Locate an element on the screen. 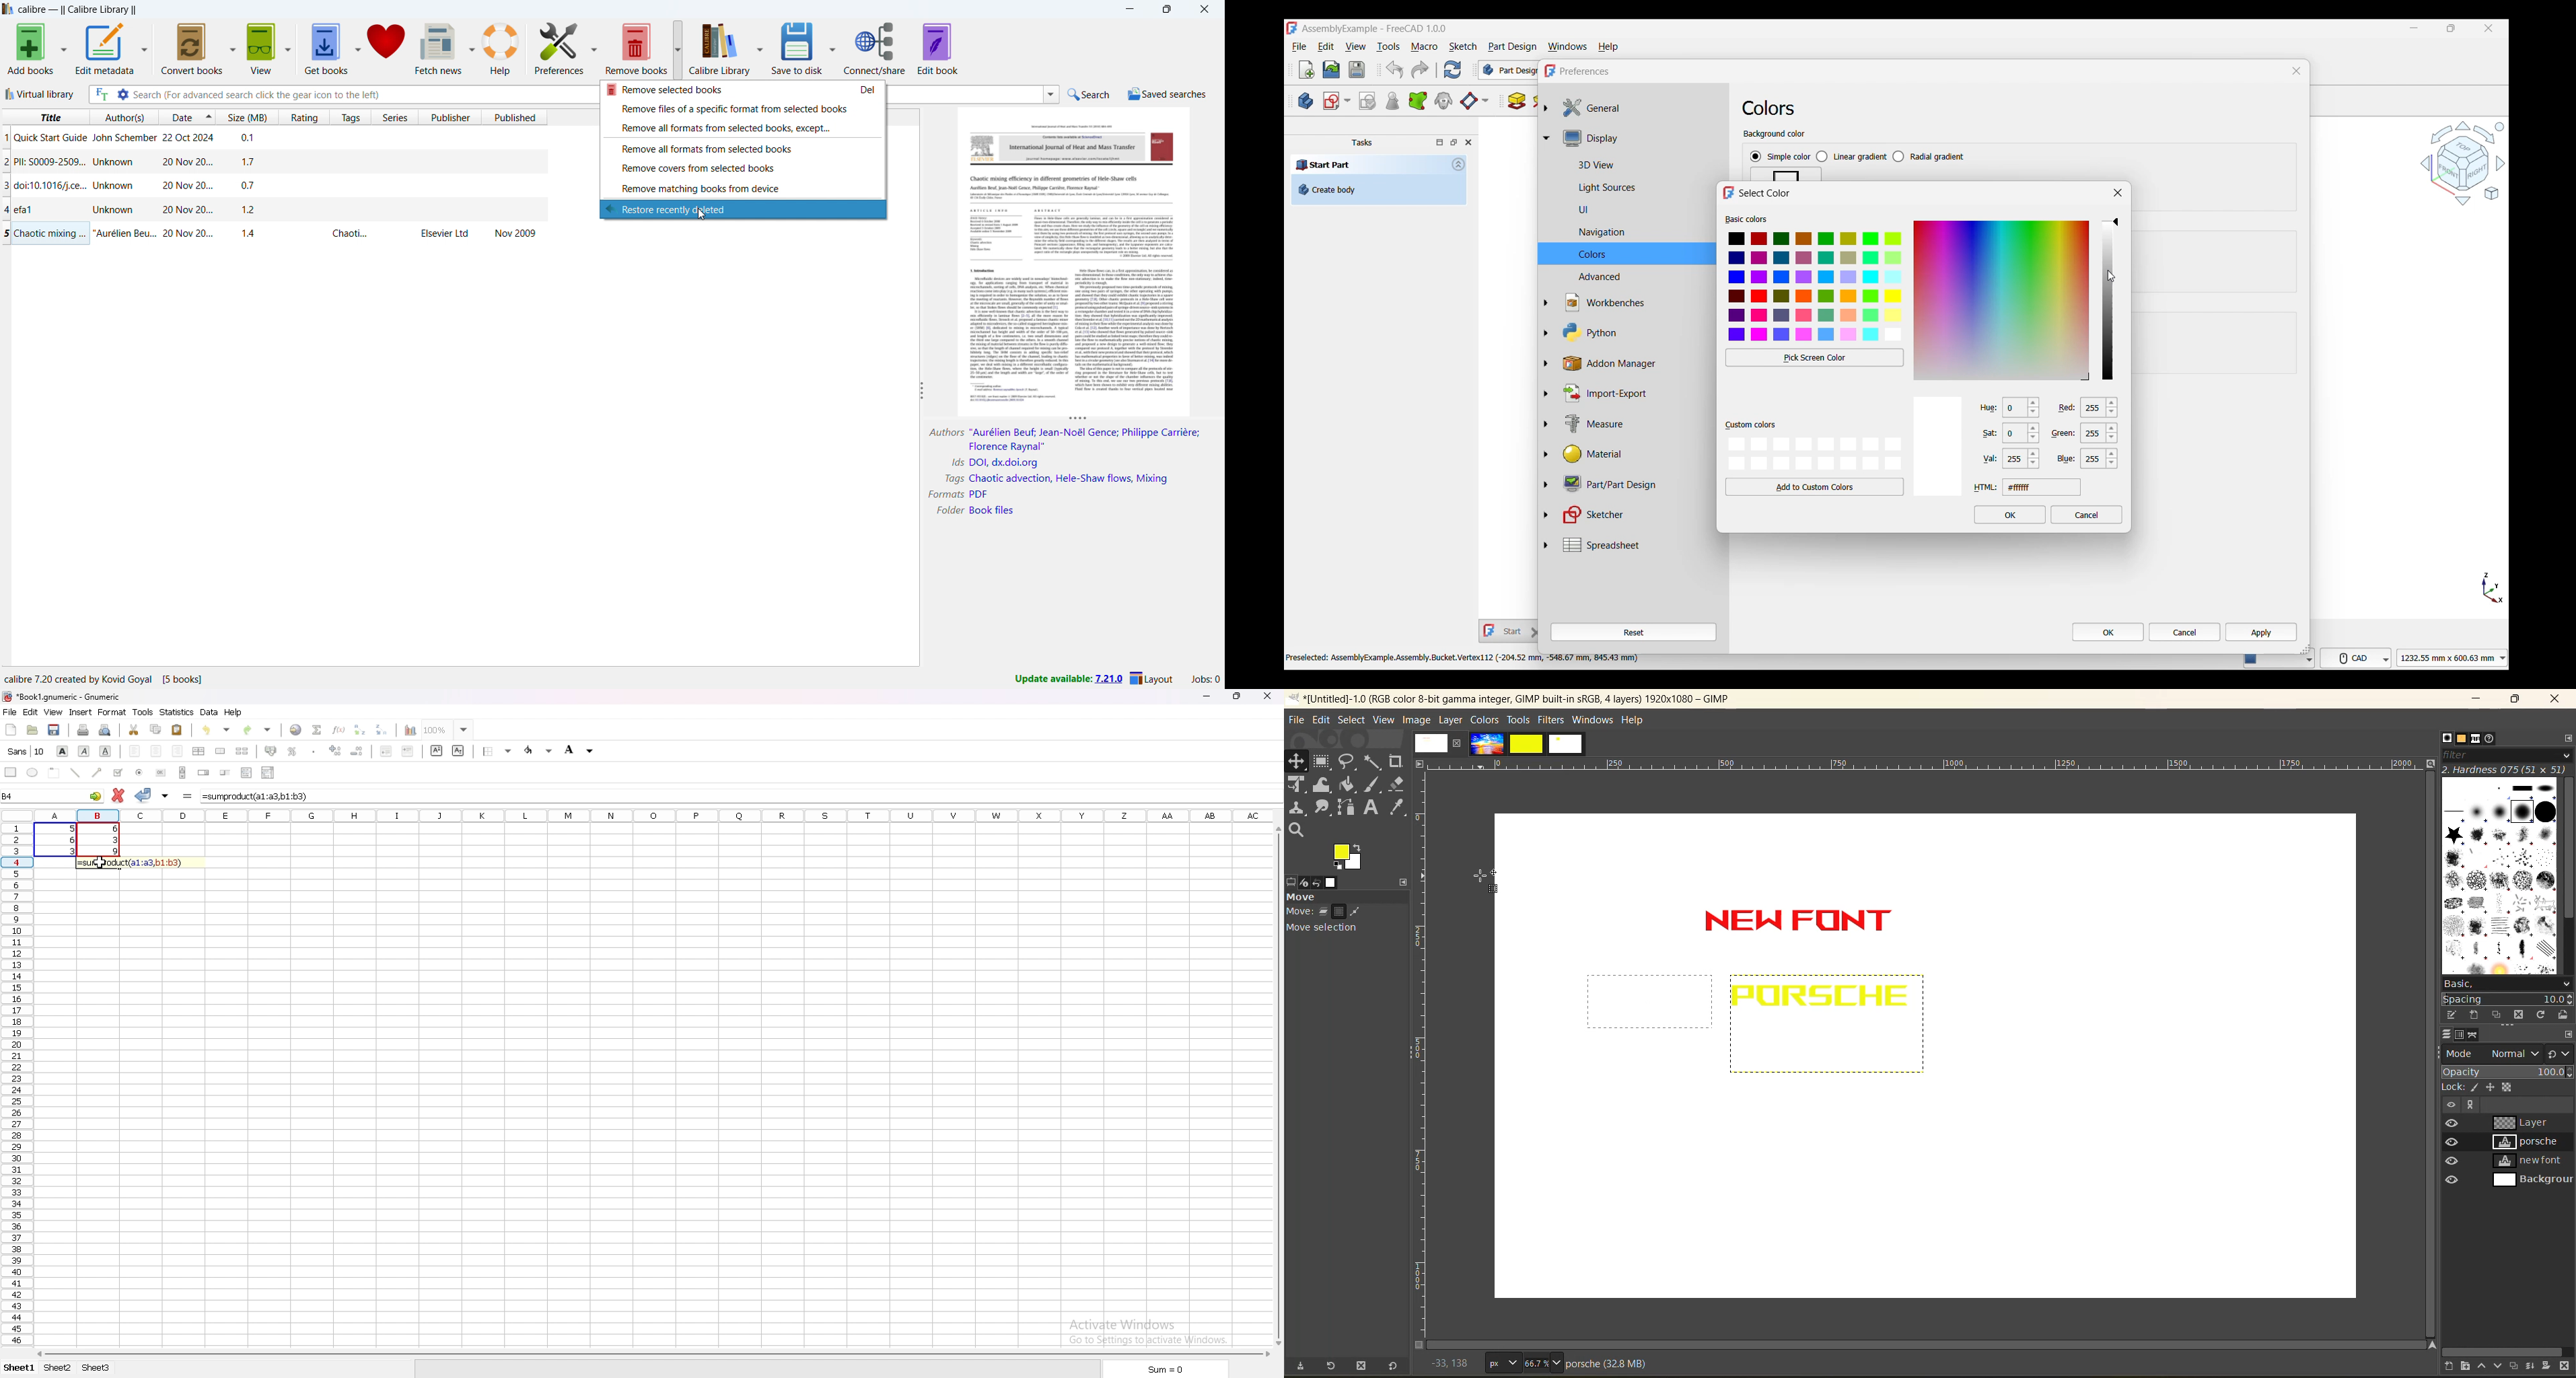  image is located at coordinates (1430, 743).